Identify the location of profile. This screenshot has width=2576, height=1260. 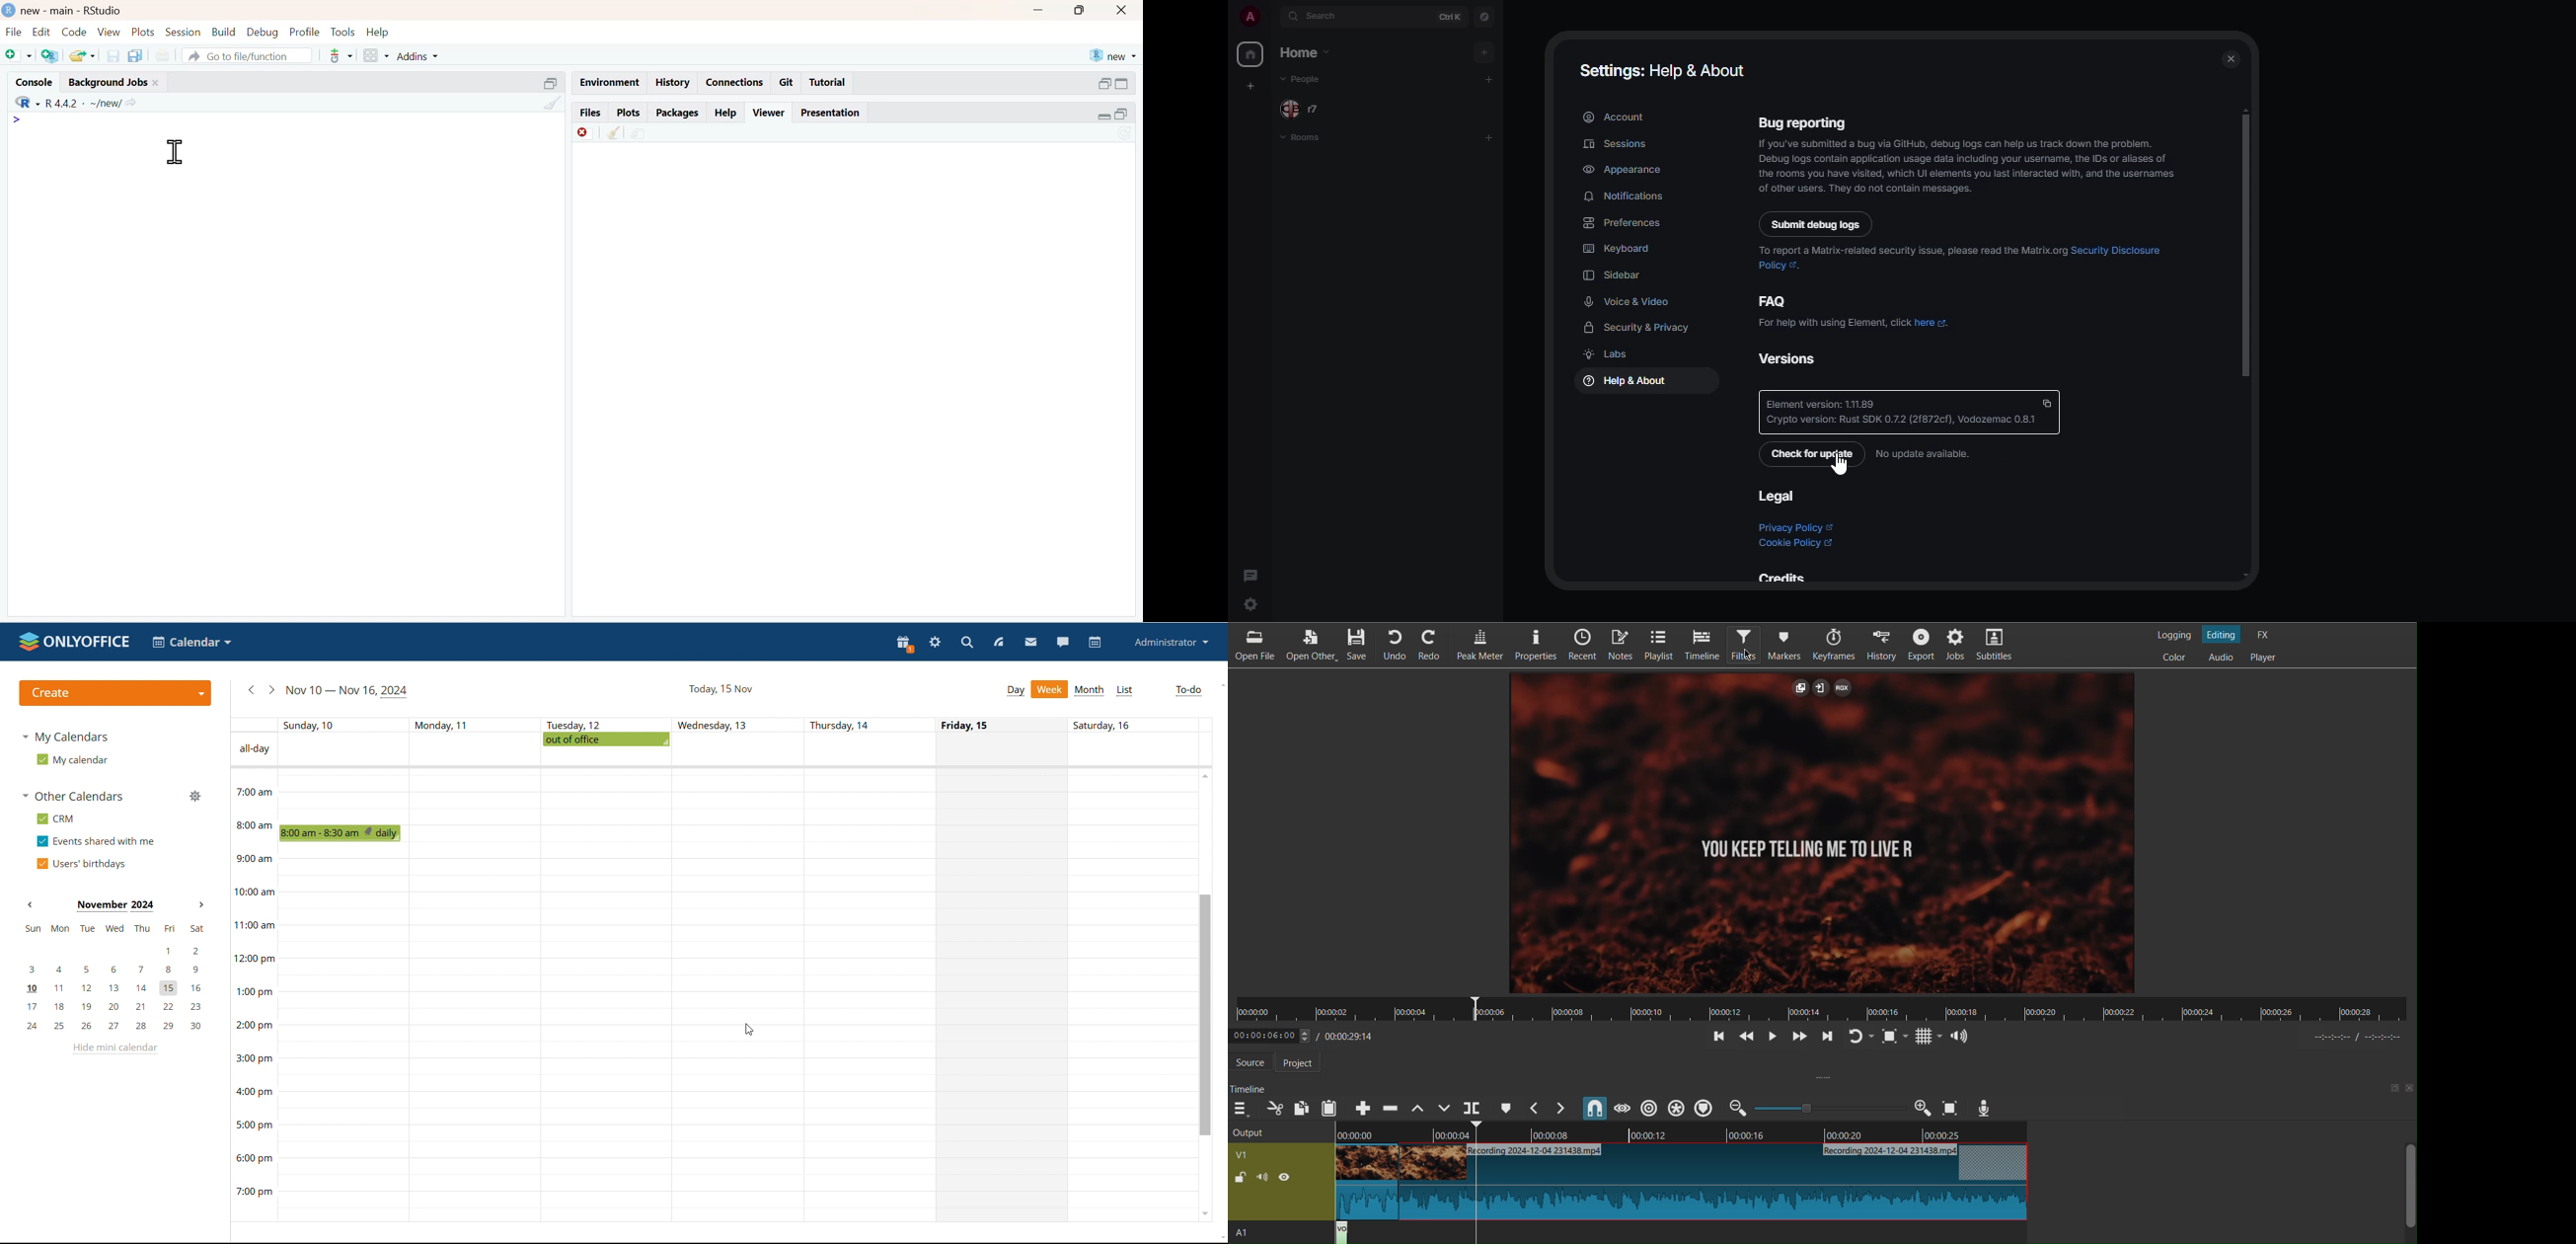
(306, 32).